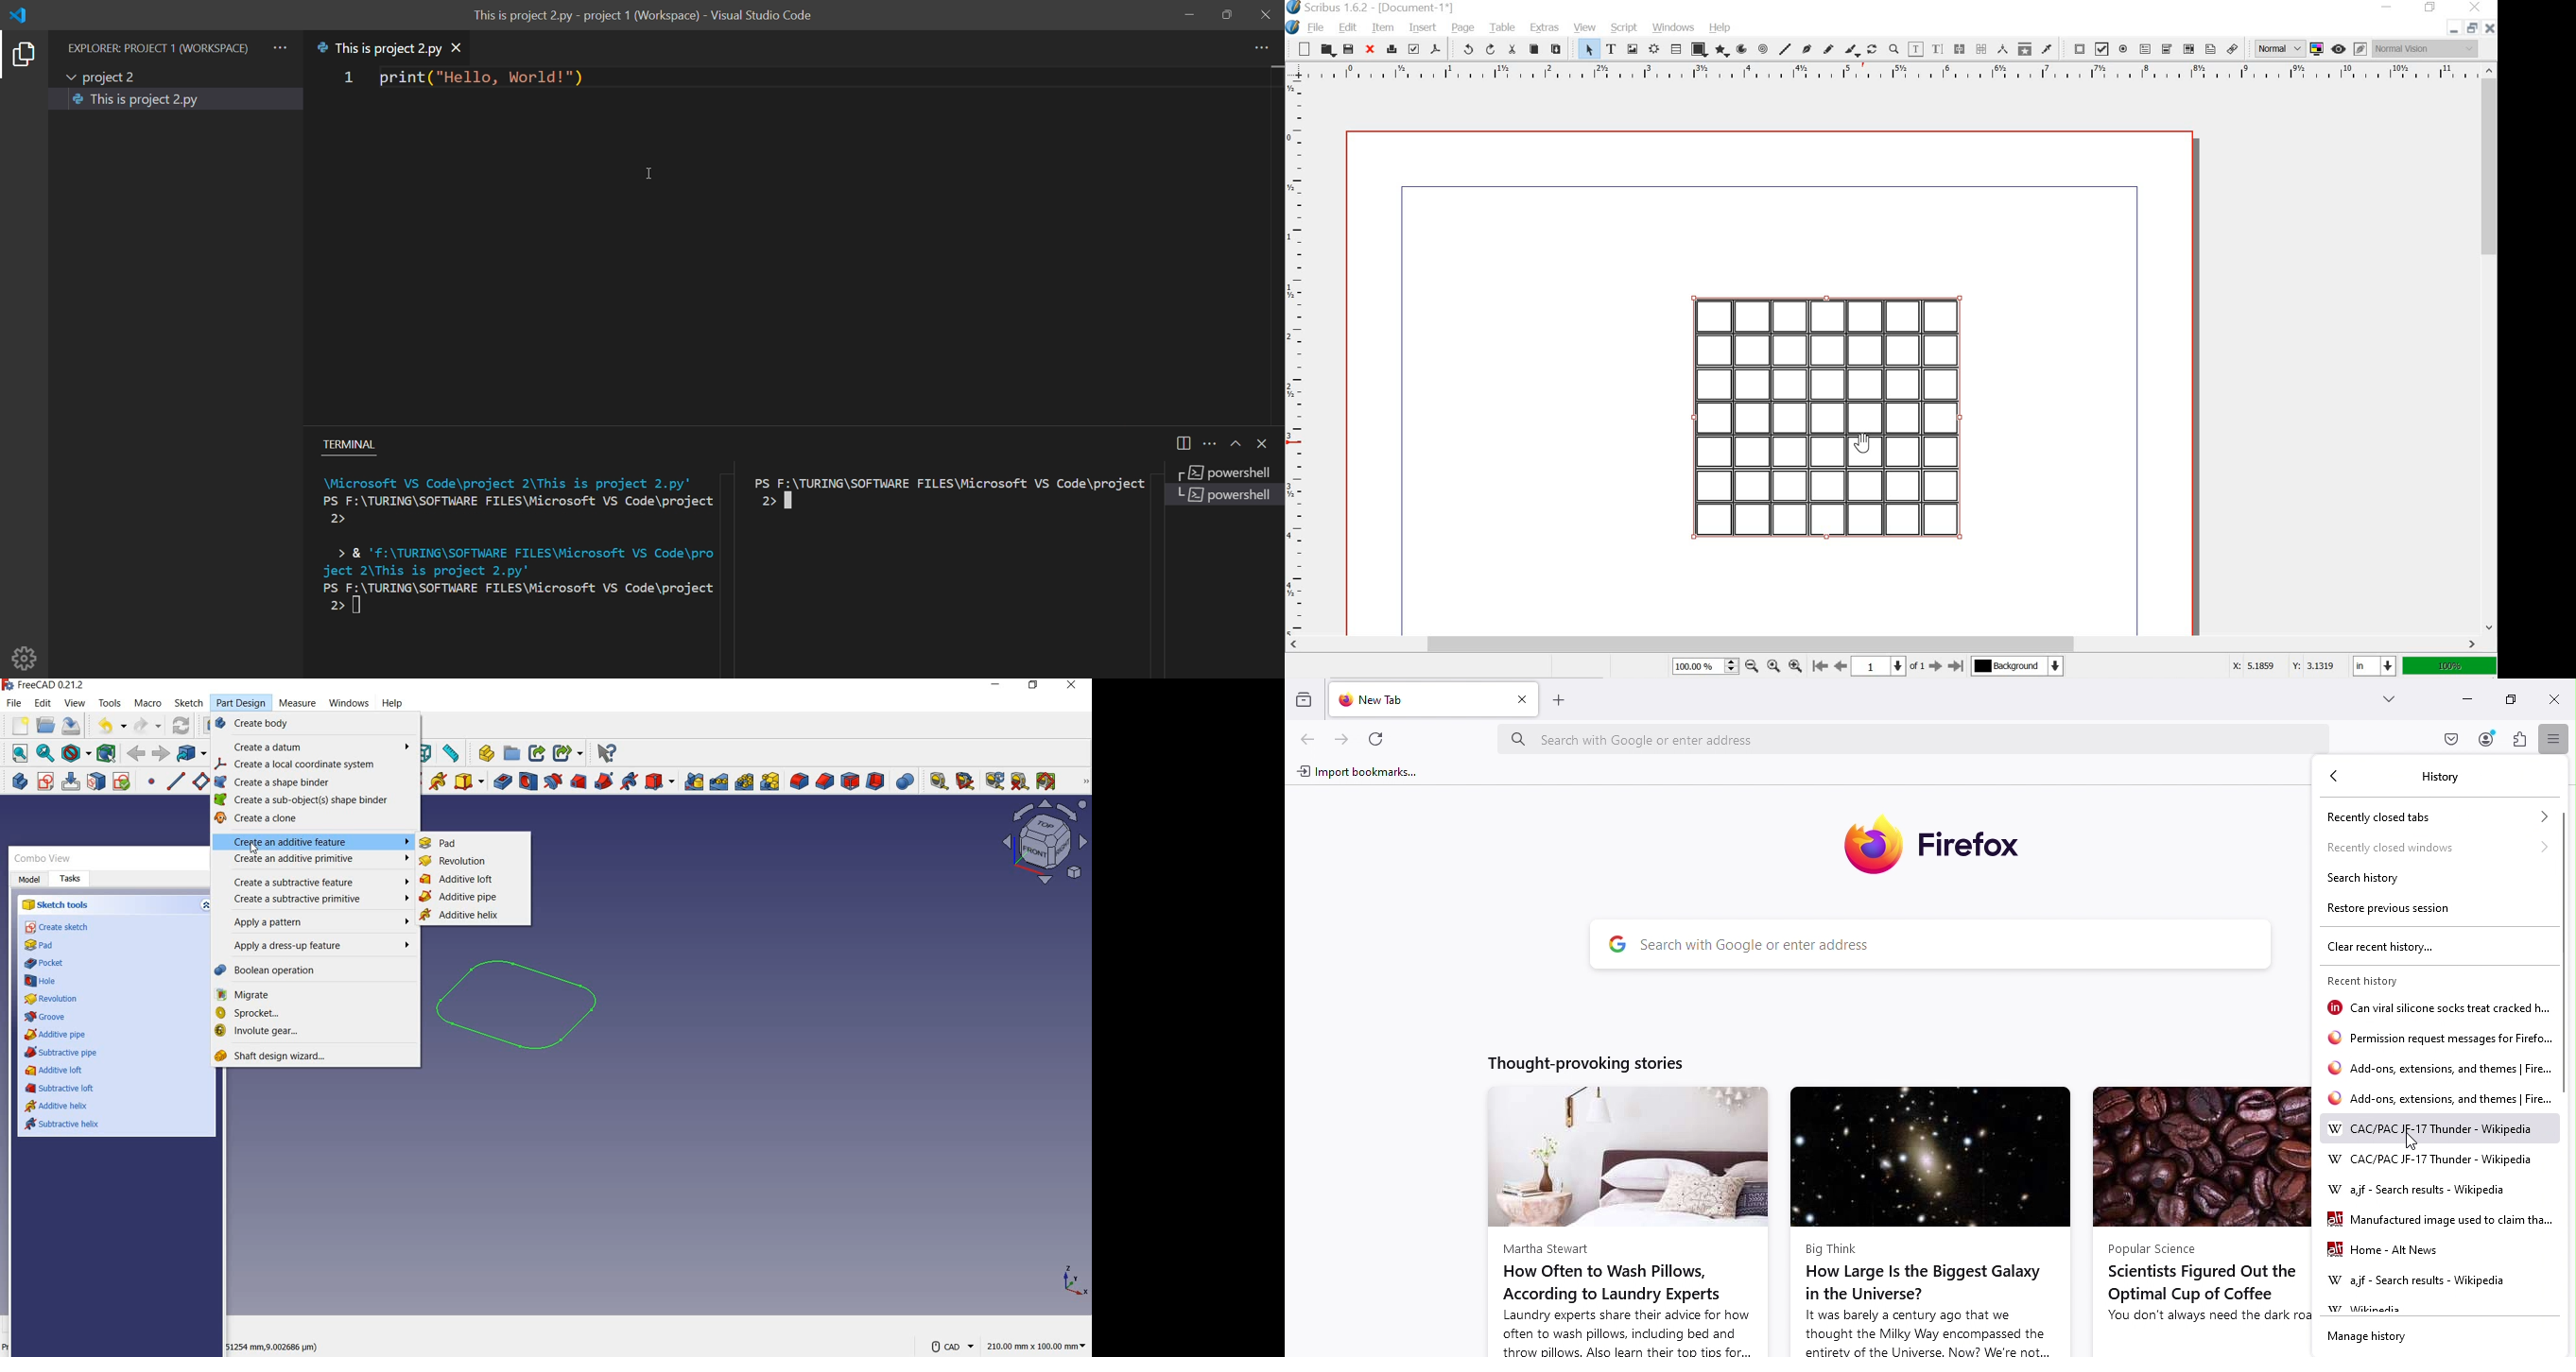 The width and height of the screenshot is (2576, 1372). What do you see at coordinates (1356, 775) in the screenshot?
I see `Import bookmarks` at bounding box center [1356, 775].